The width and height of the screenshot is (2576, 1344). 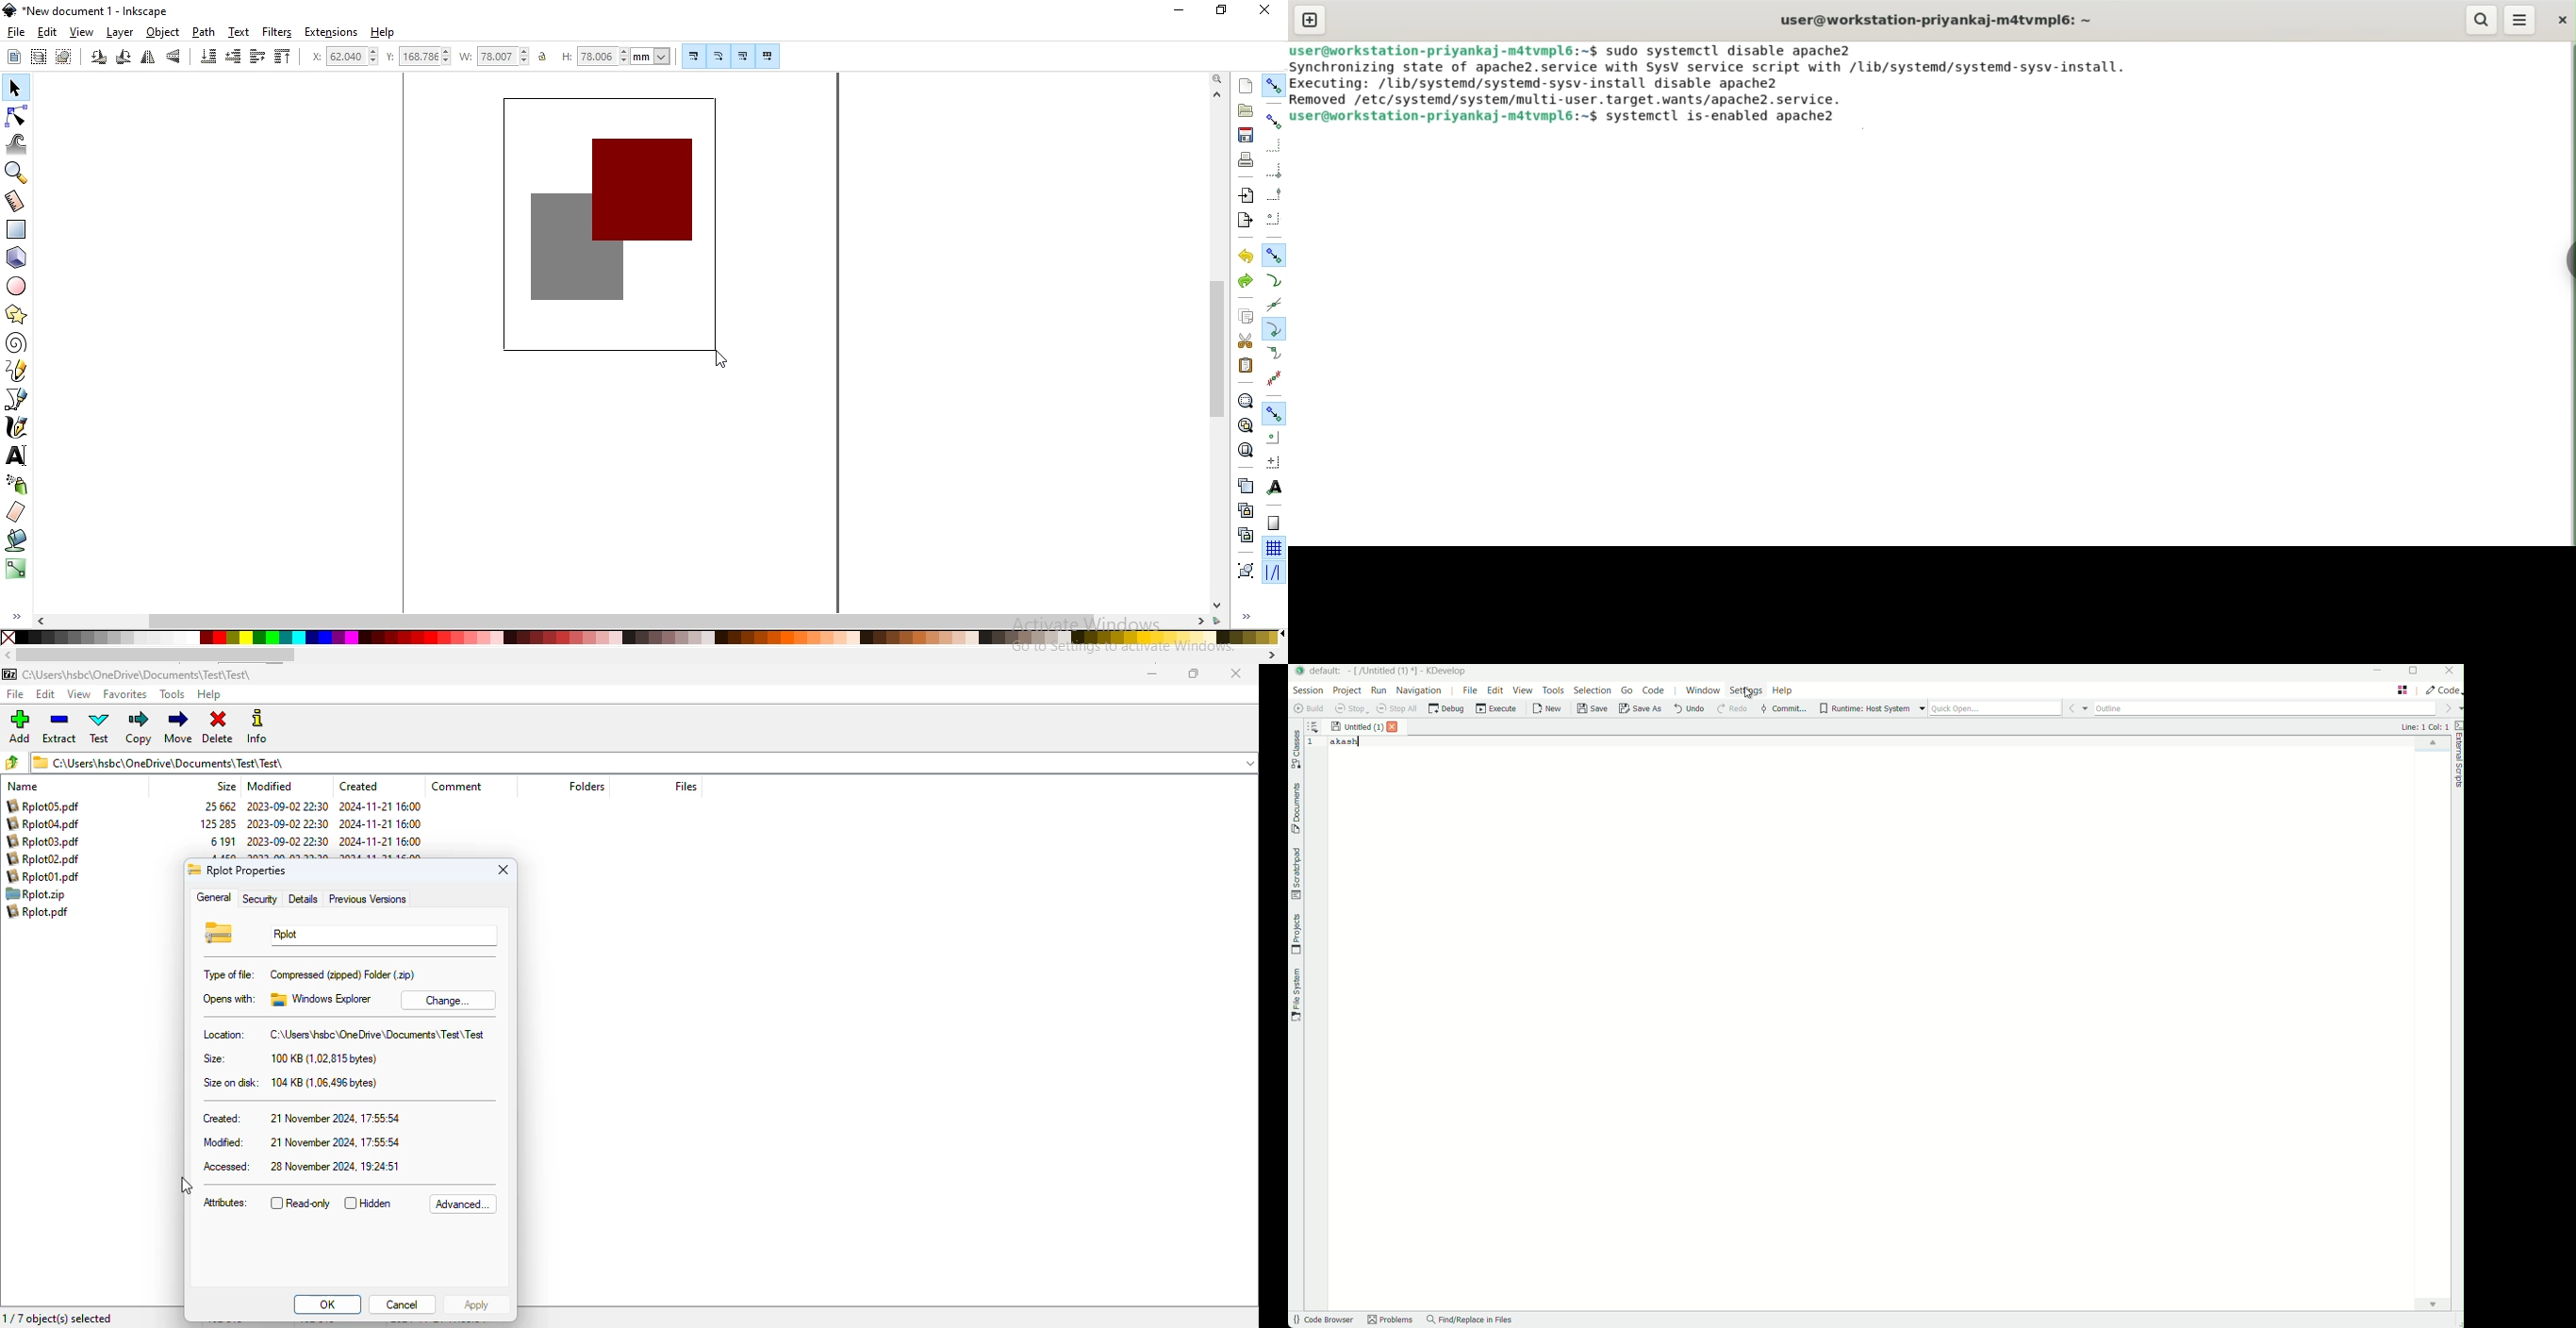 What do you see at coordinates (1276, 121) in the screenshot?
I see `snap bounding boxes` at bounding box center [1276, 121].